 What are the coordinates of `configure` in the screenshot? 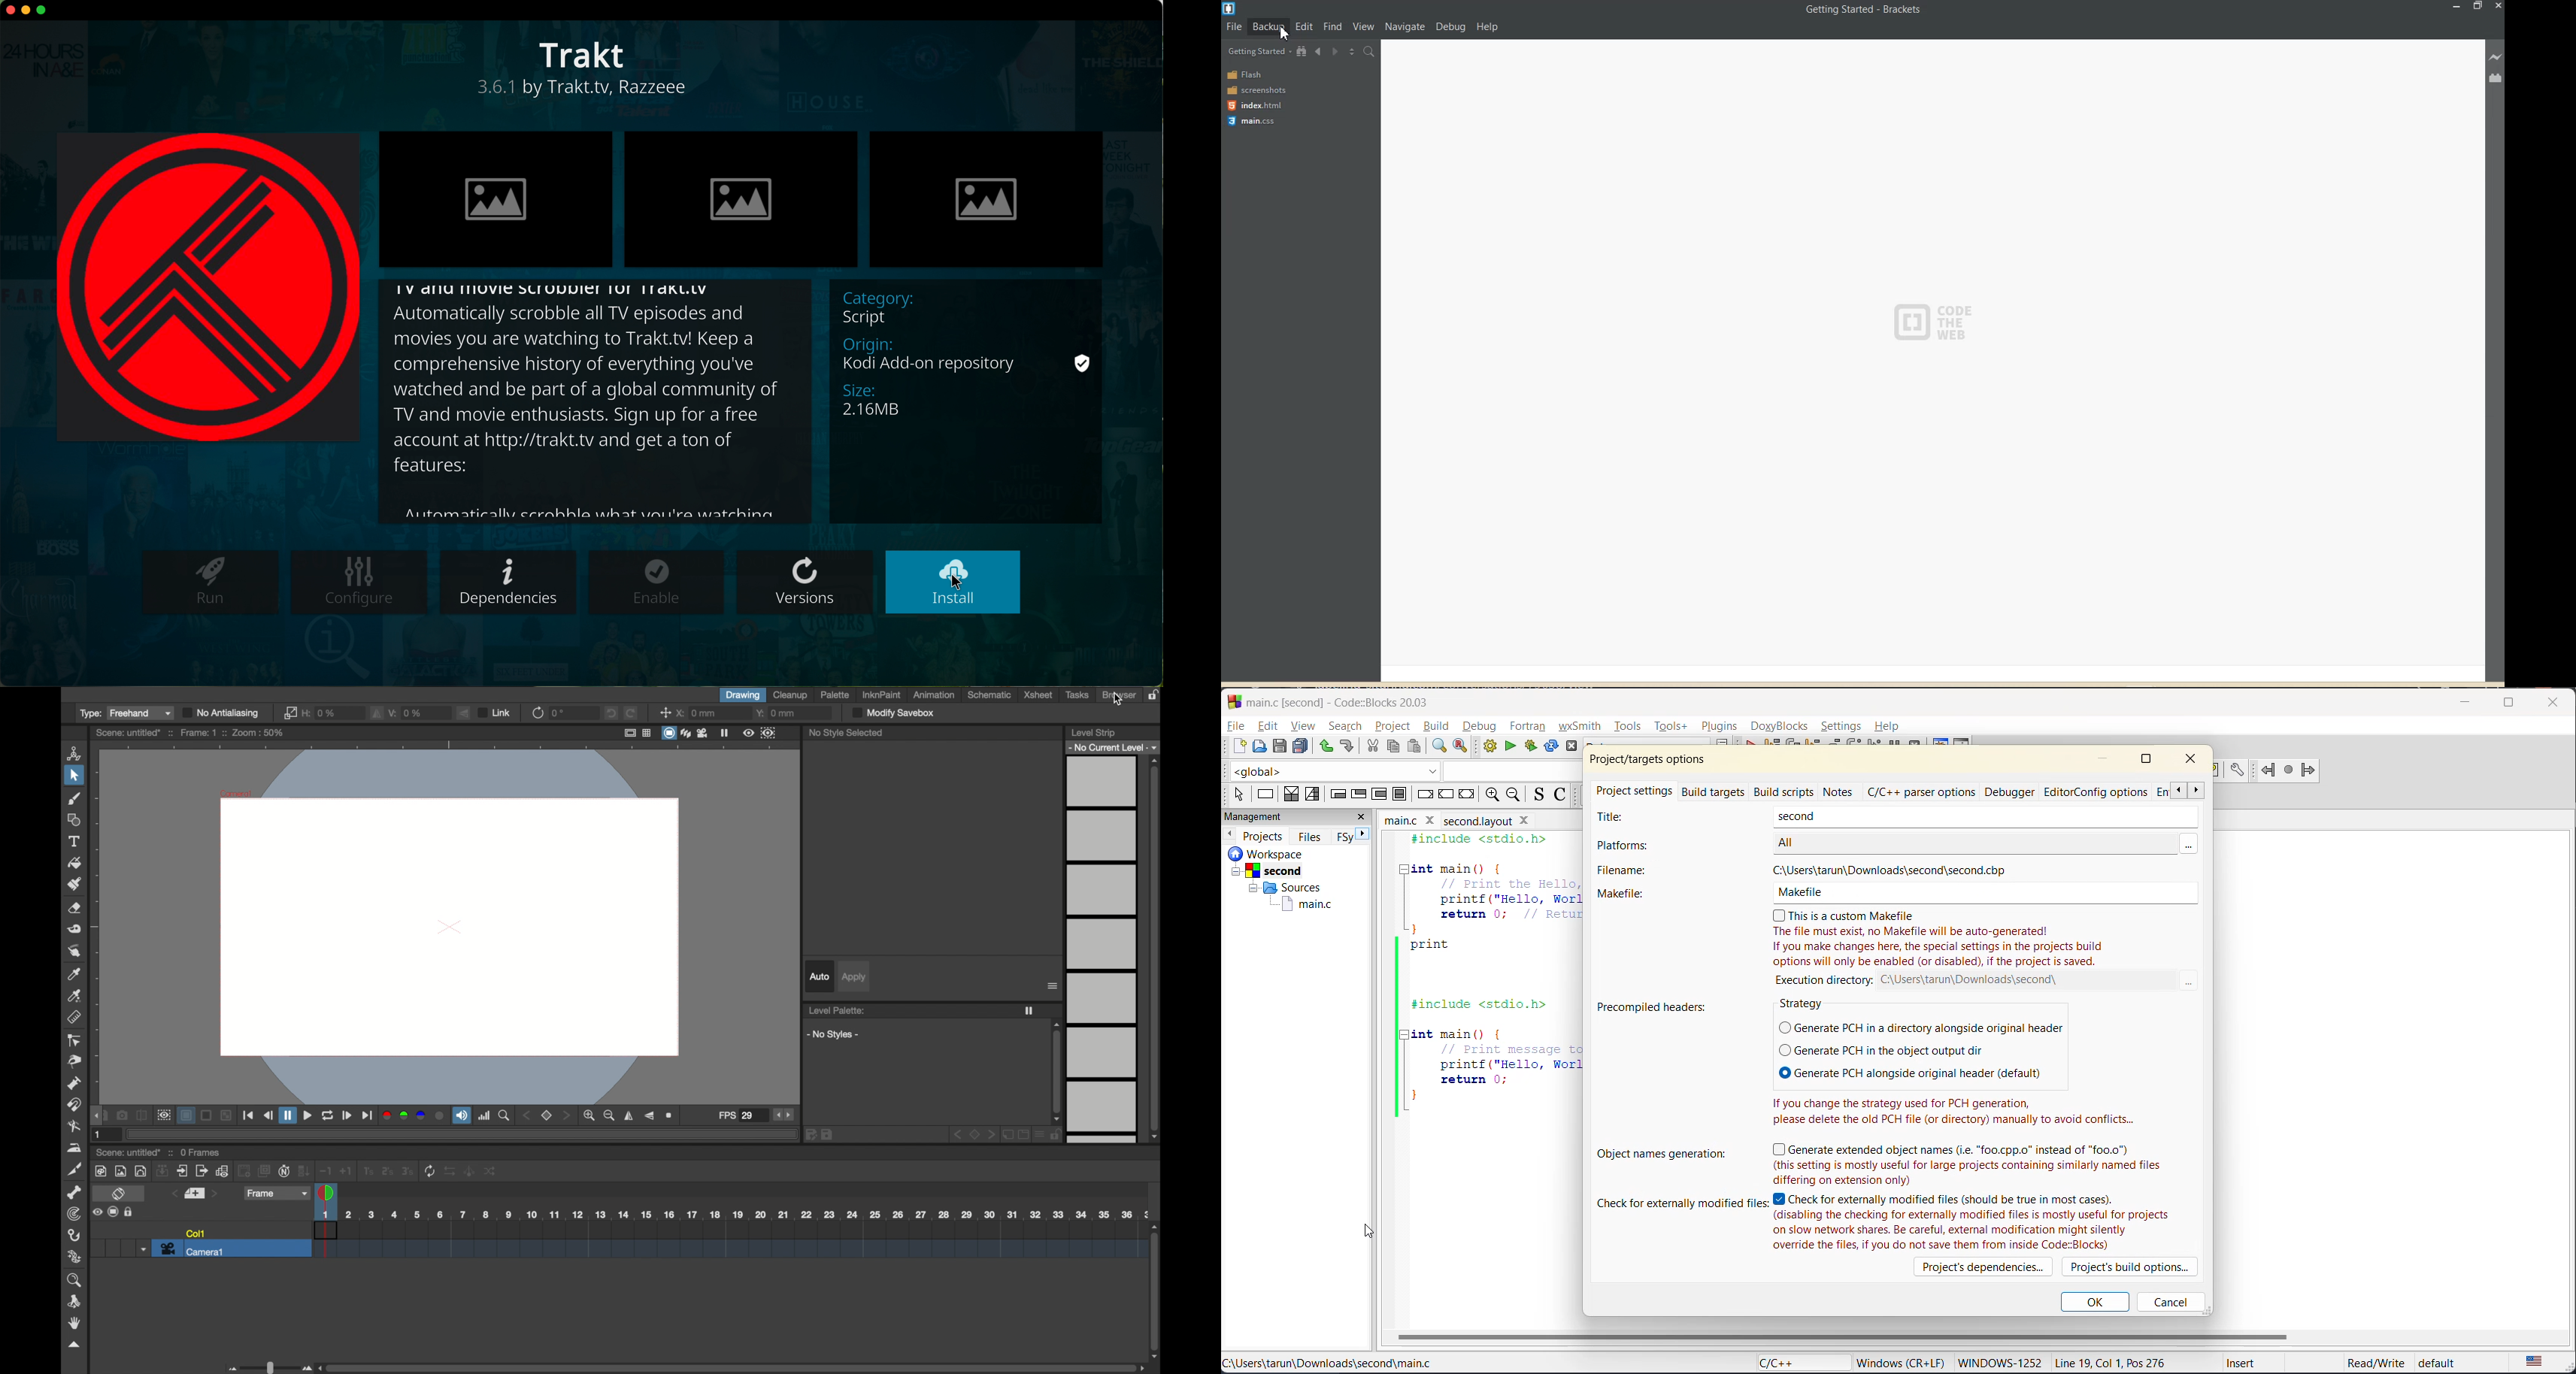 It's located at (360, 583).